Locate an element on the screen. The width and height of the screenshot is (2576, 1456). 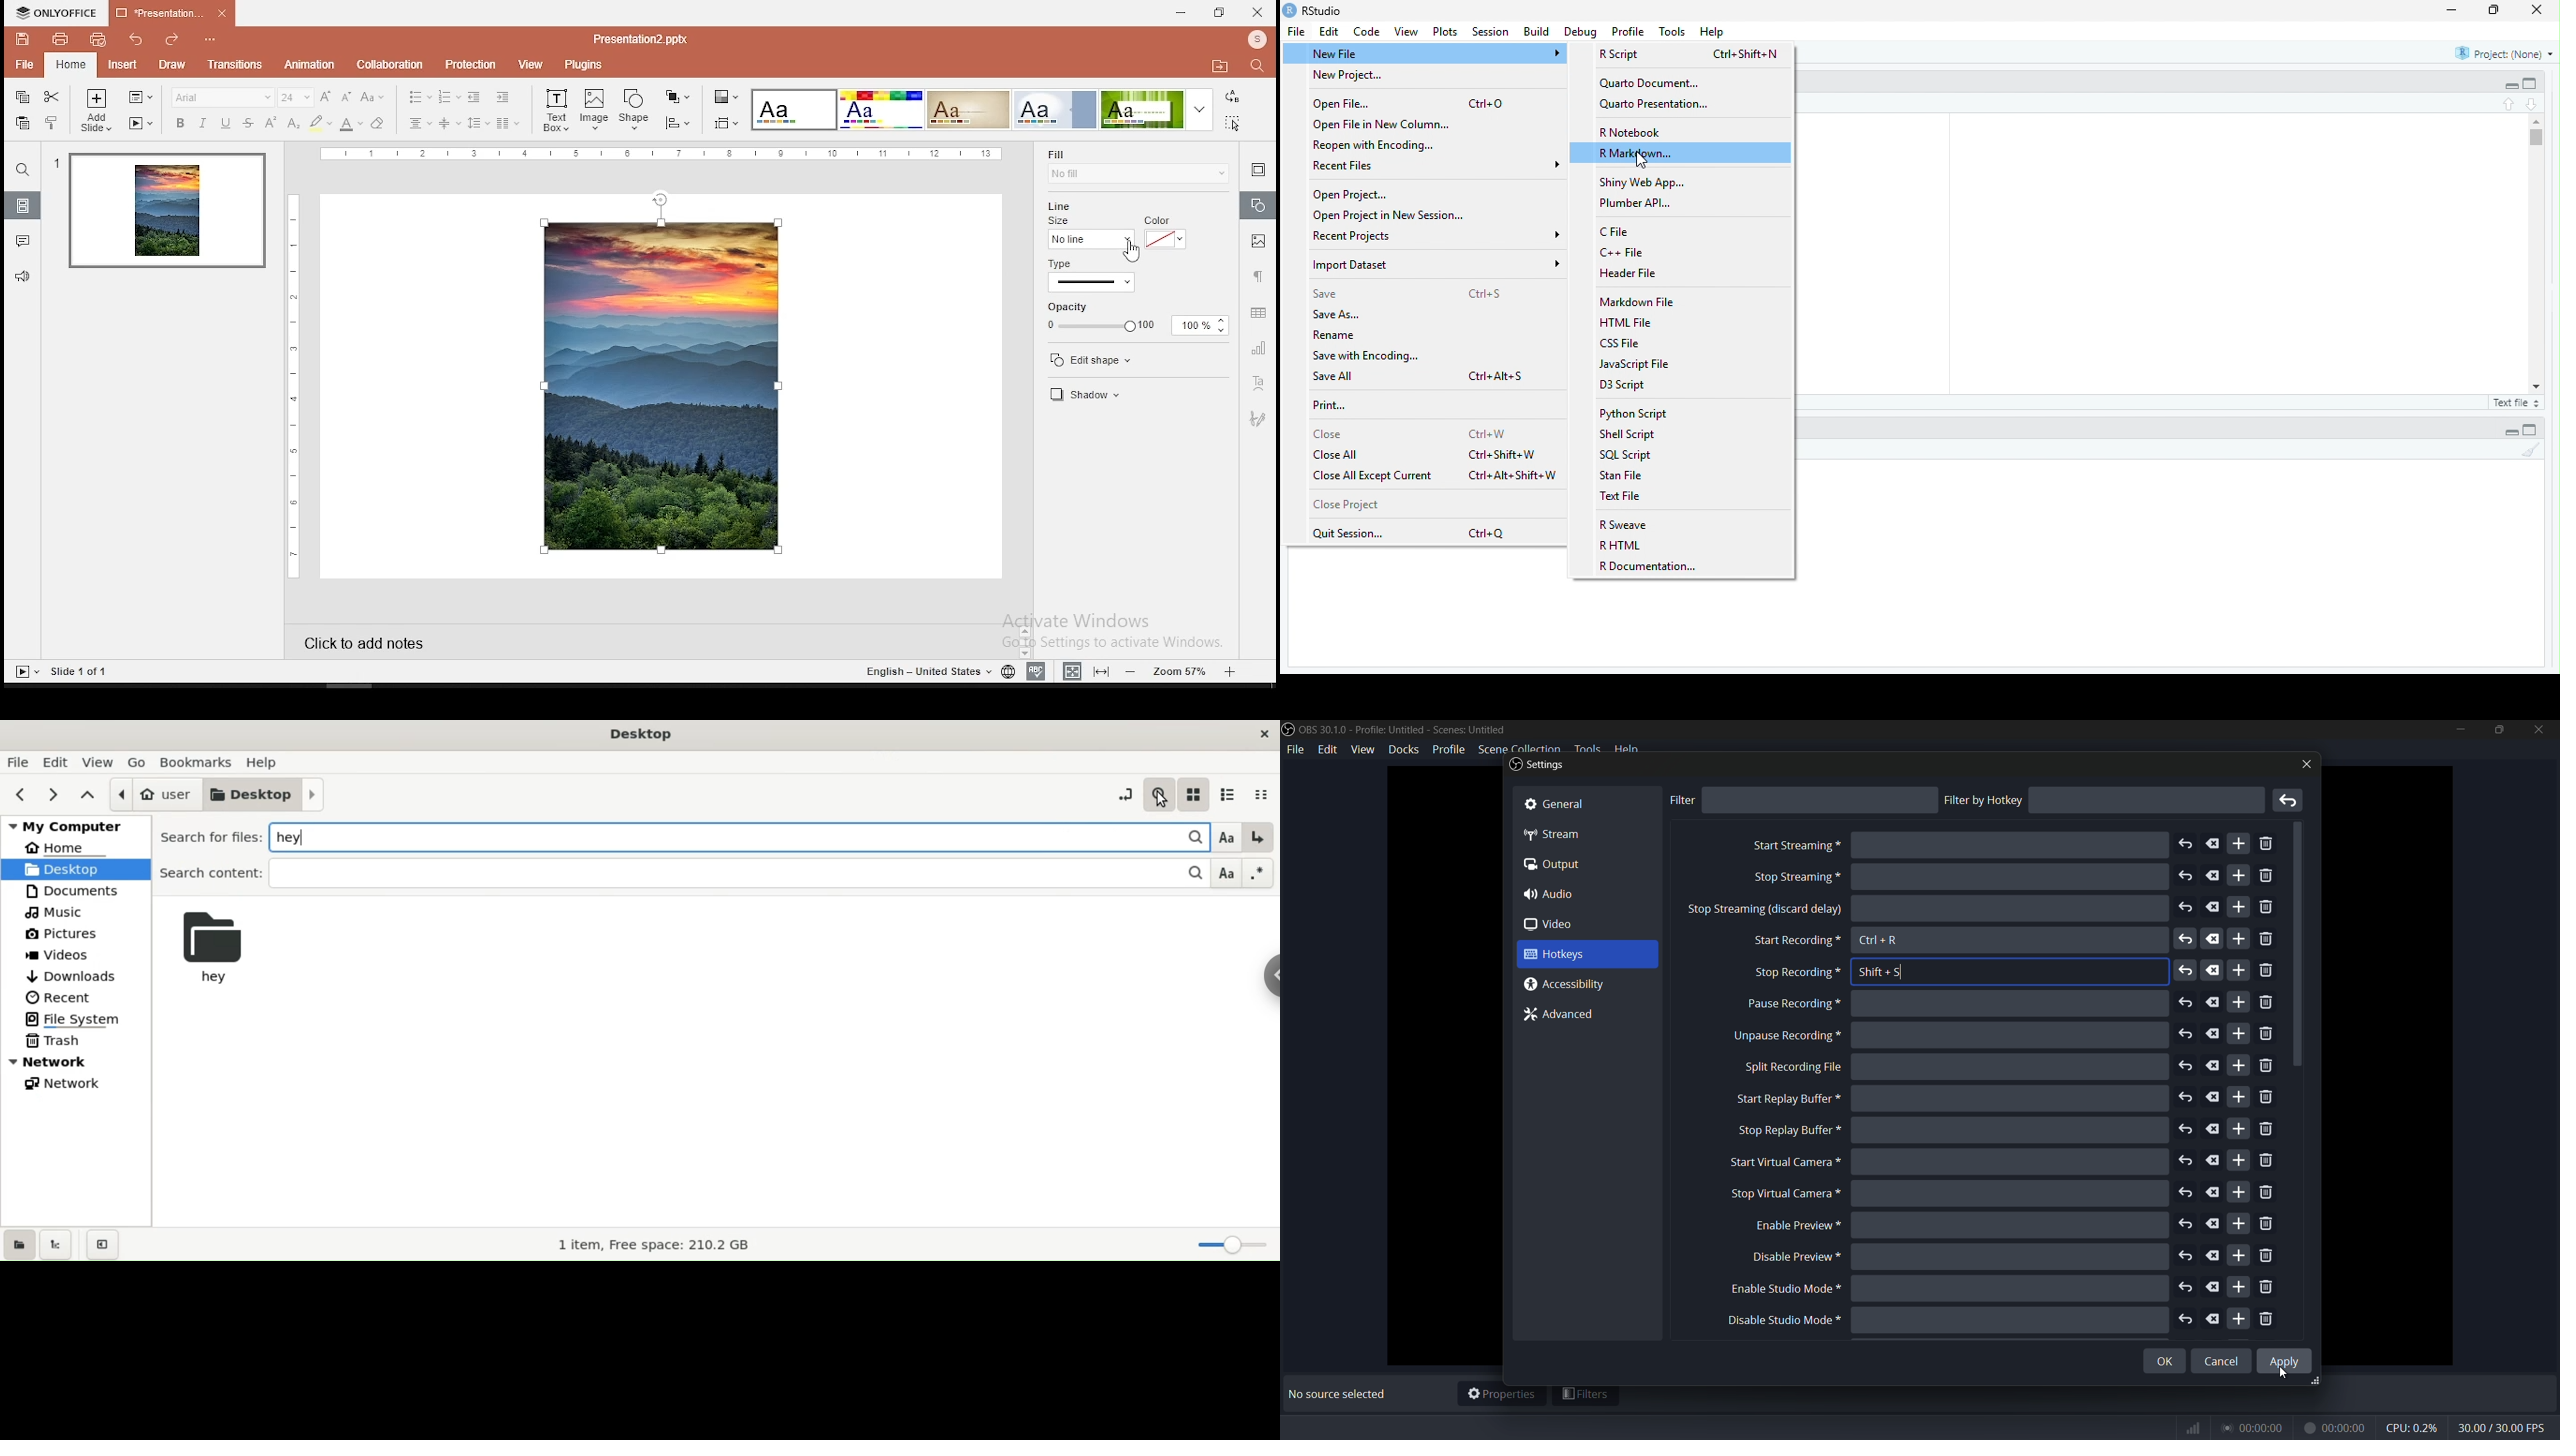
slides is located at coordinates (23, 205).